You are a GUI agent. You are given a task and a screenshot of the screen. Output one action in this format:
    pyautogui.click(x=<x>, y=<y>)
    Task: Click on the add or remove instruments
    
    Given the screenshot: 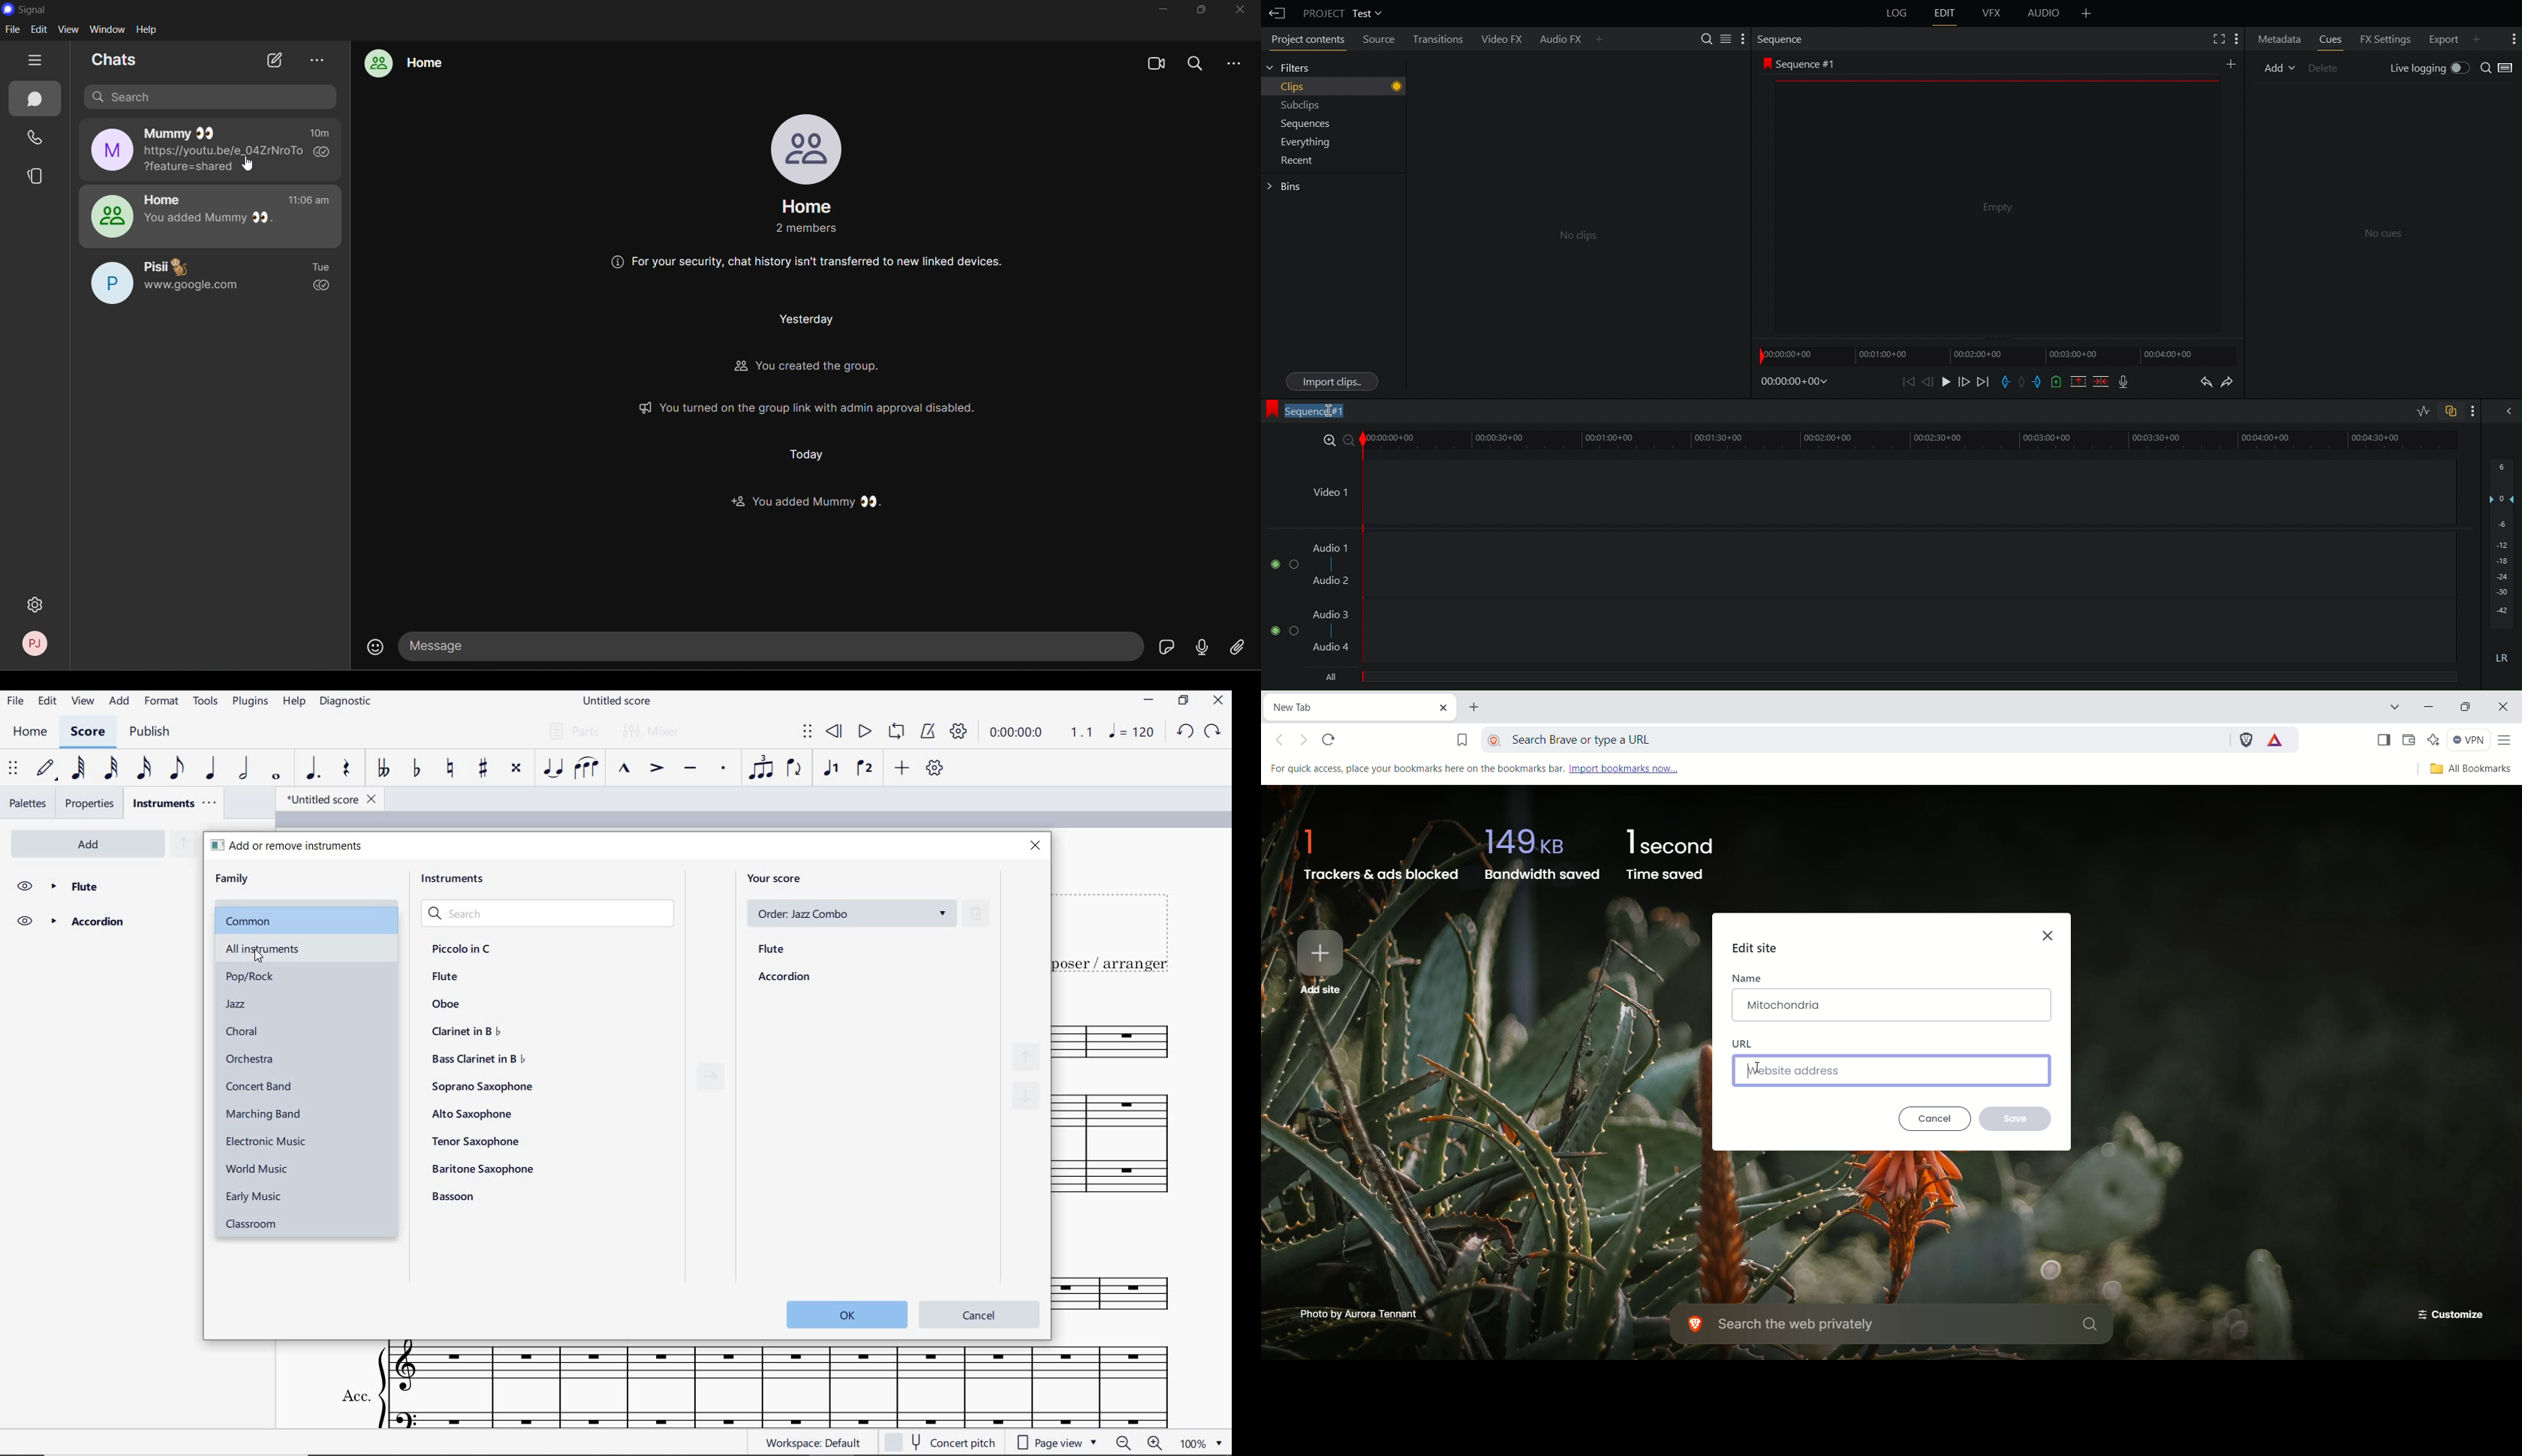 What is the action you would take?
    pyautogui.click(x=290, y=846)
    